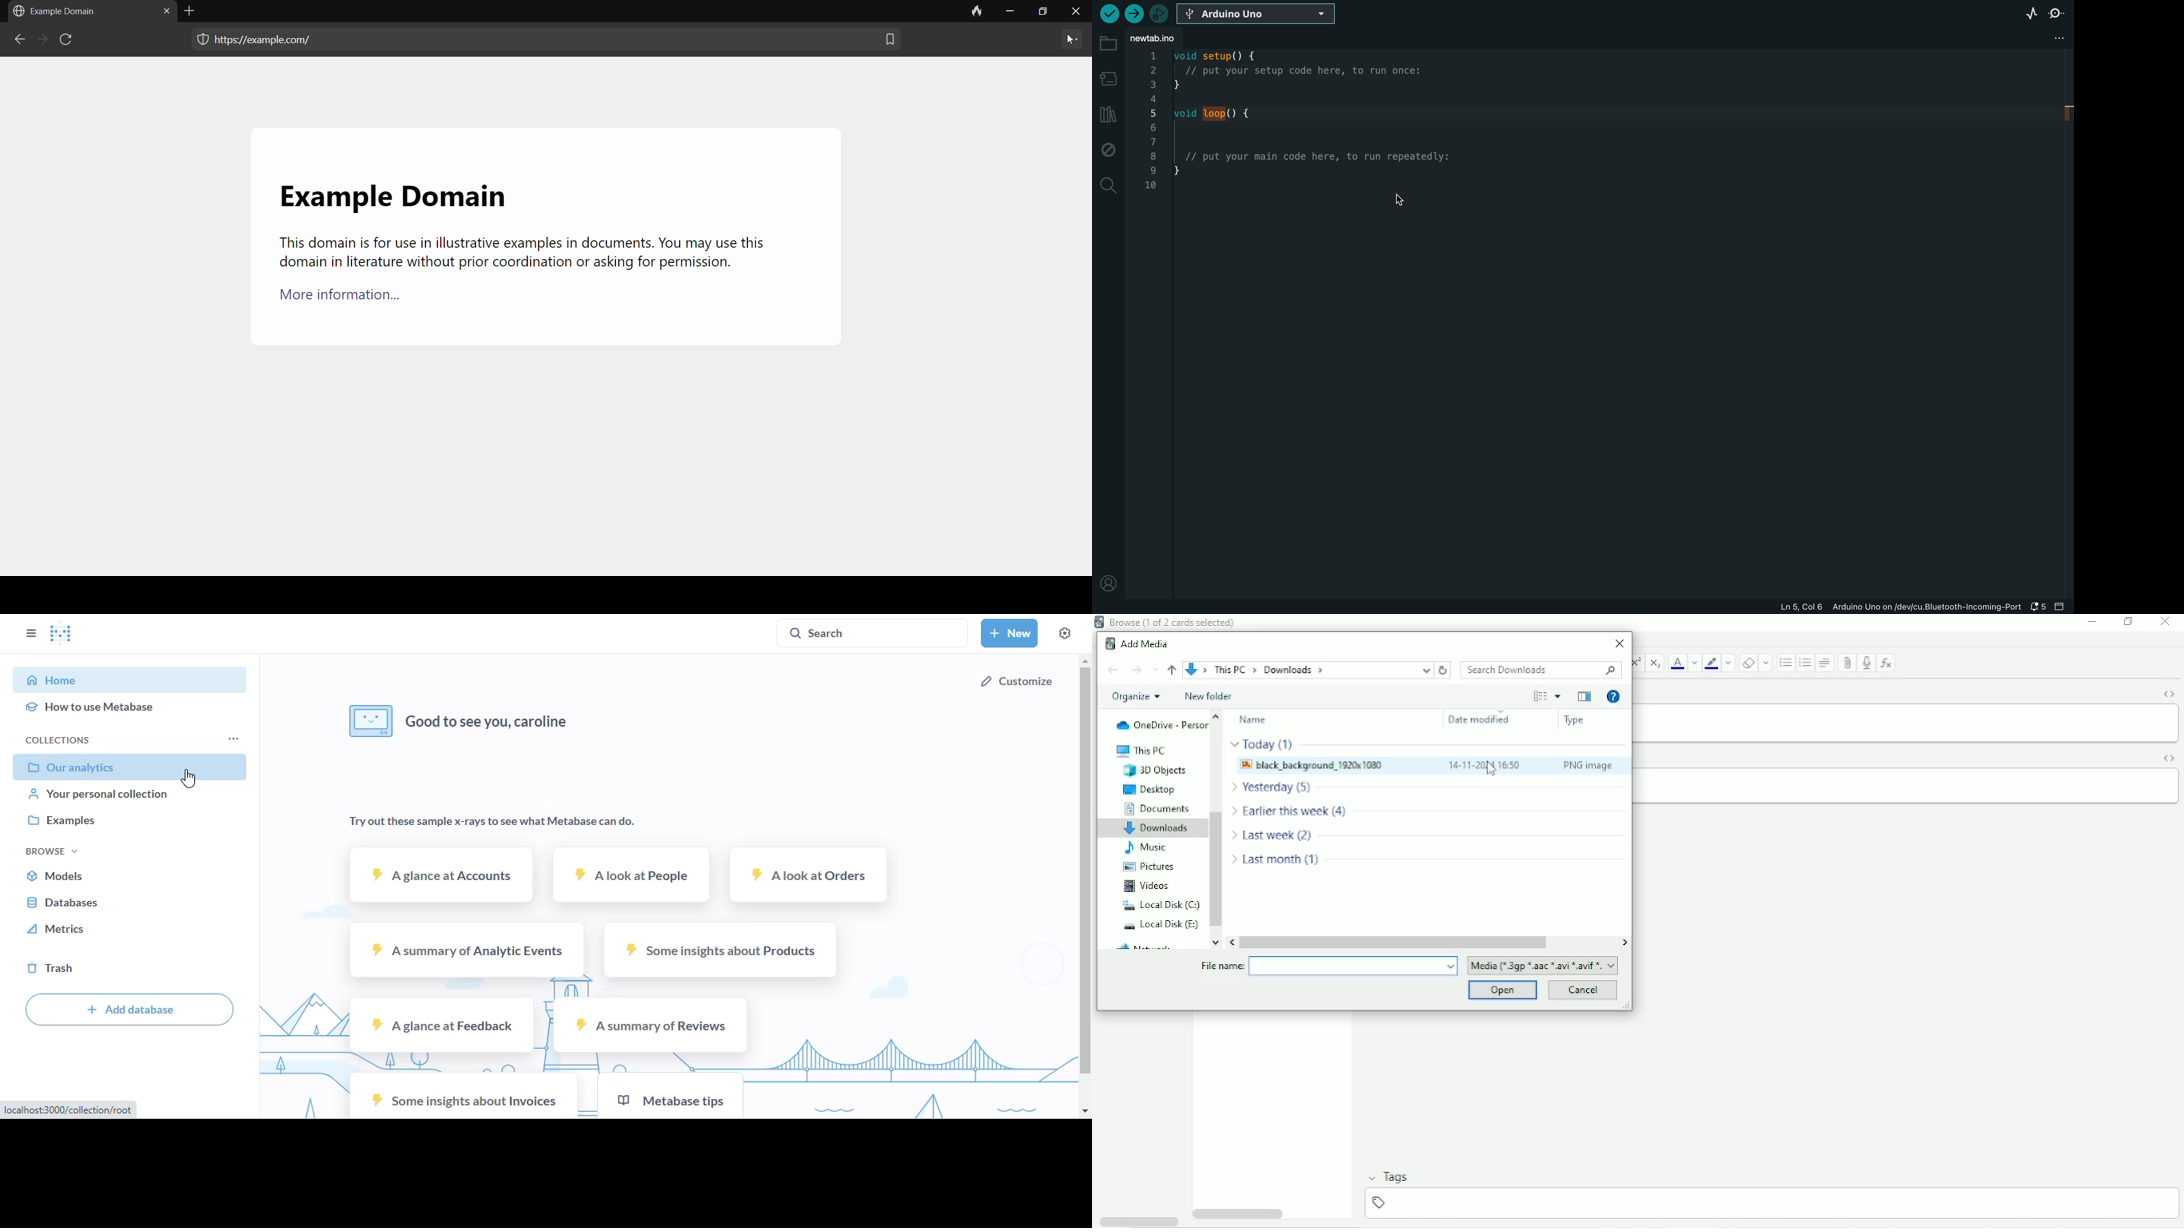 Image resolution: width=2184 pixels, height=1232 pixels. I want to click on Toggle HTML Editor, so click(2172, 694).